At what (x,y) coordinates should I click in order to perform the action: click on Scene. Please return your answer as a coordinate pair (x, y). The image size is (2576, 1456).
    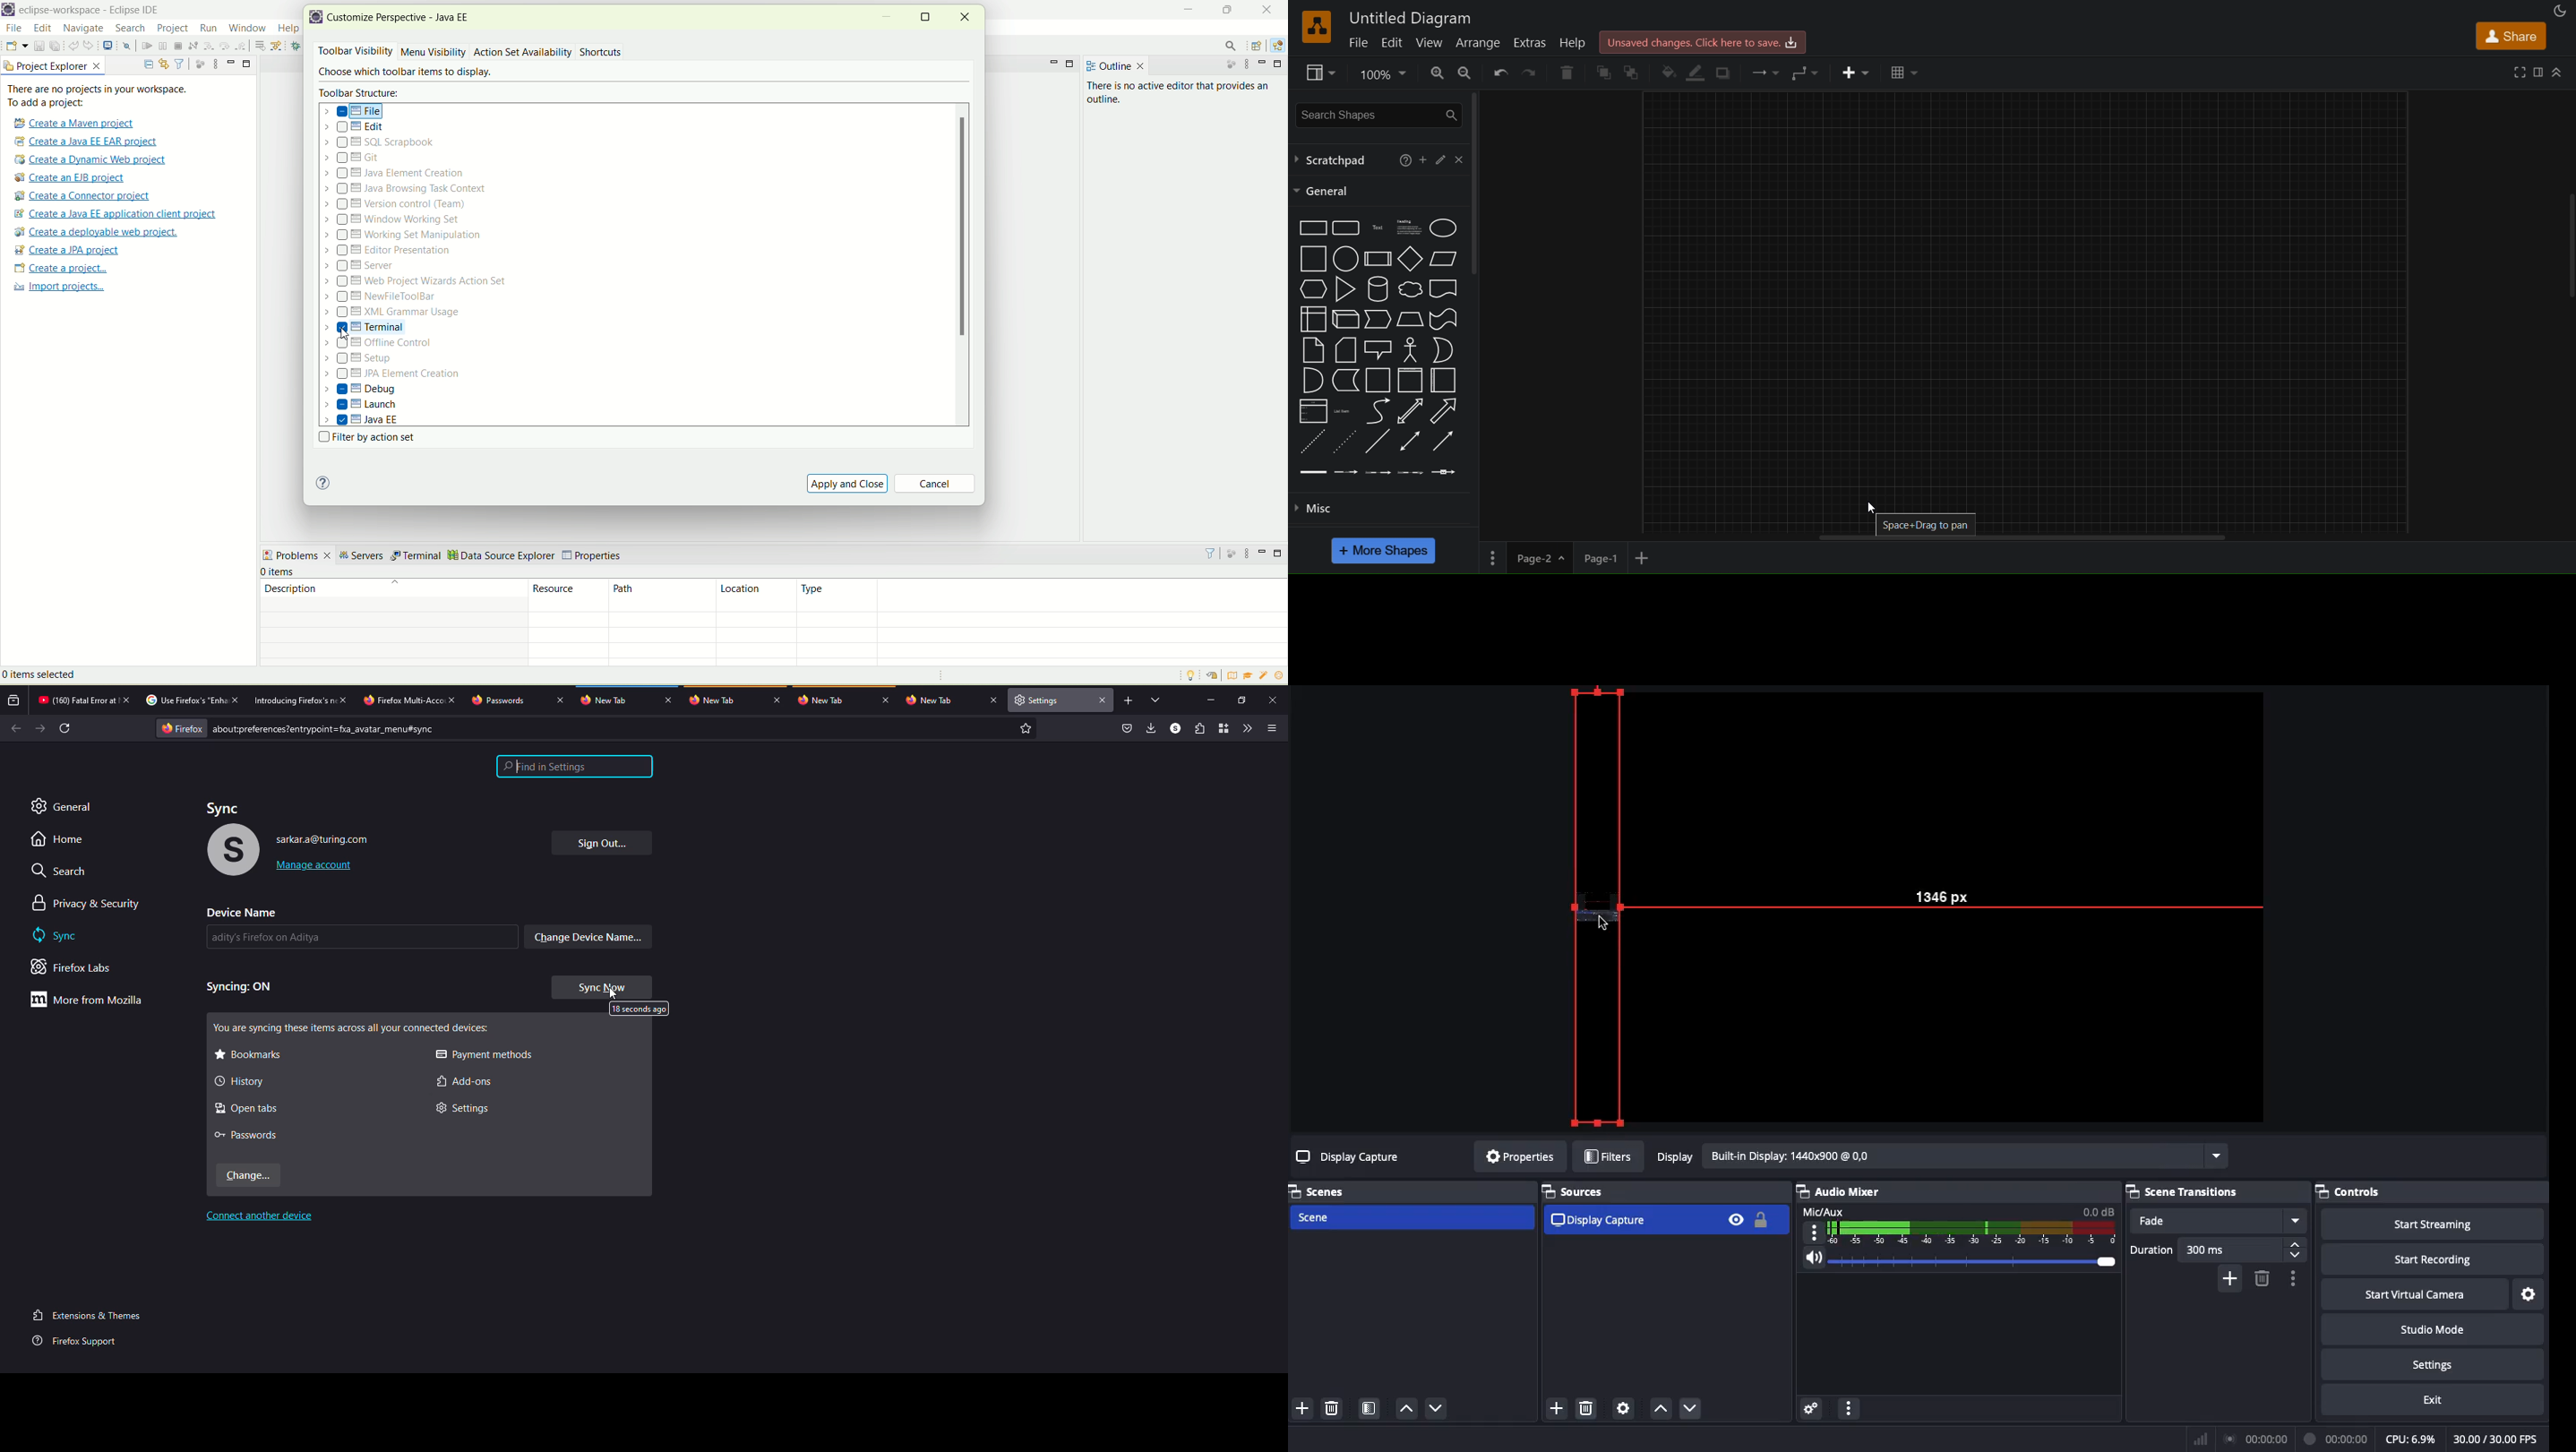
    Looking at the image, I should click on (1410, 1219).